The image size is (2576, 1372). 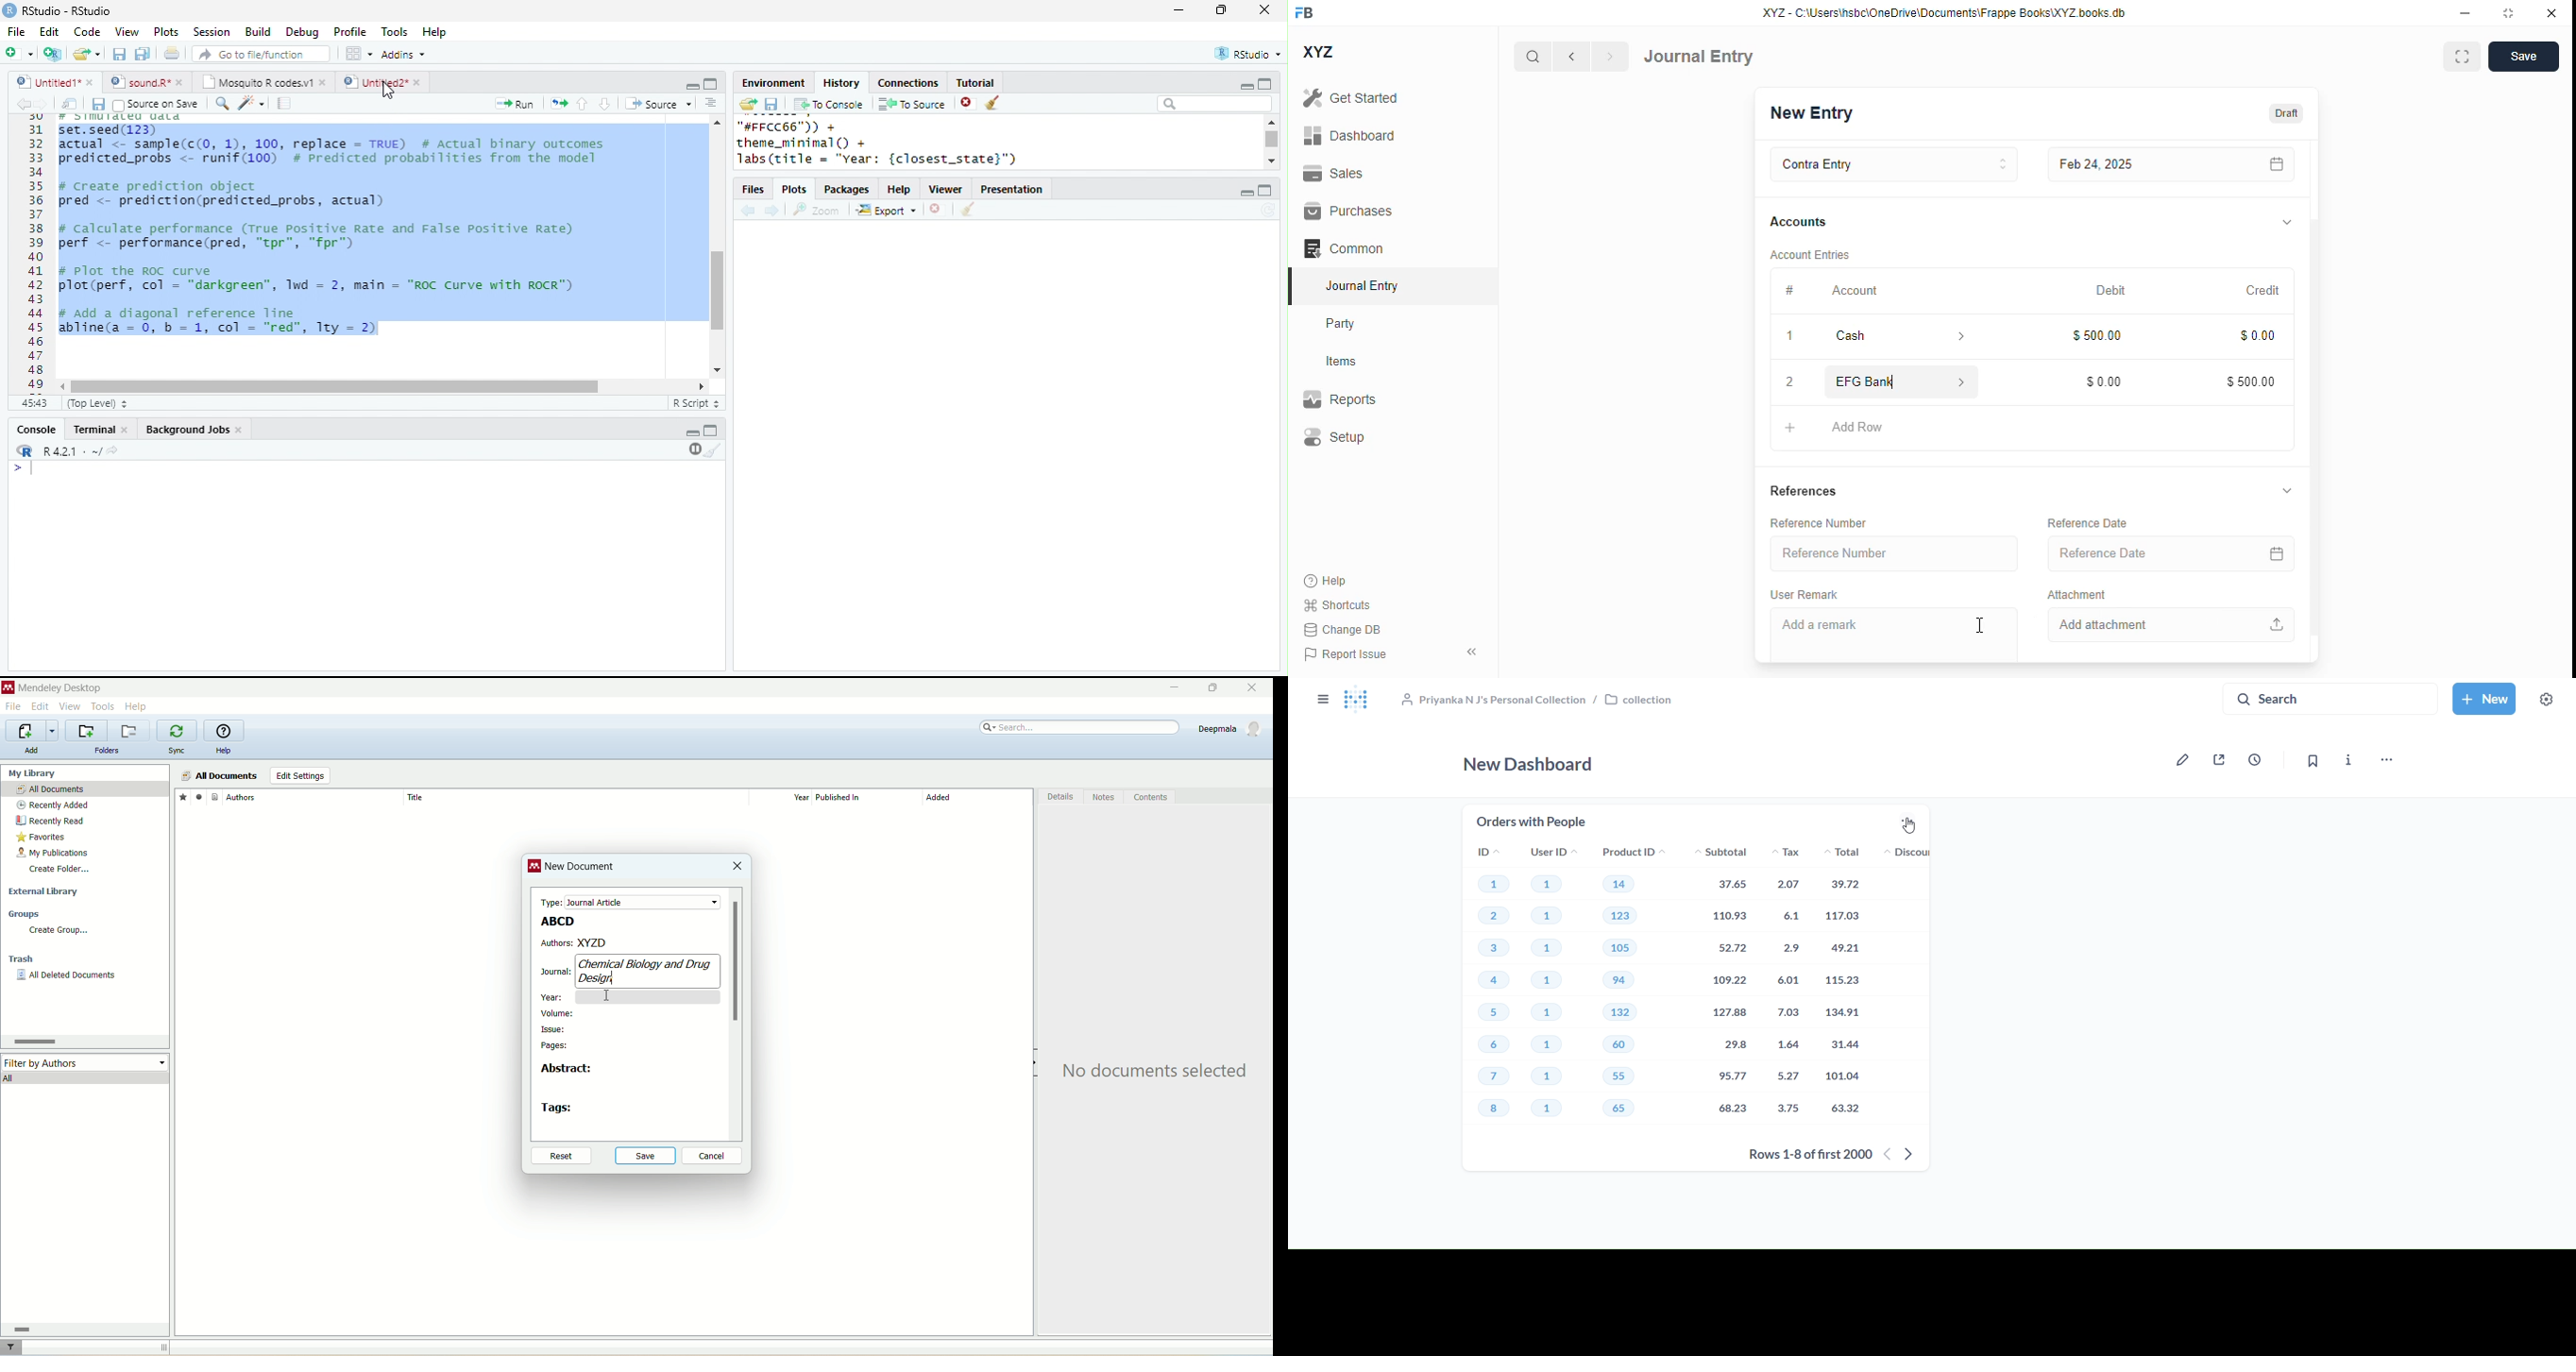 What do you see at coordinates (1979, 625) in the screenshot?
I see `cursor` at bounding box center [1979, 625].